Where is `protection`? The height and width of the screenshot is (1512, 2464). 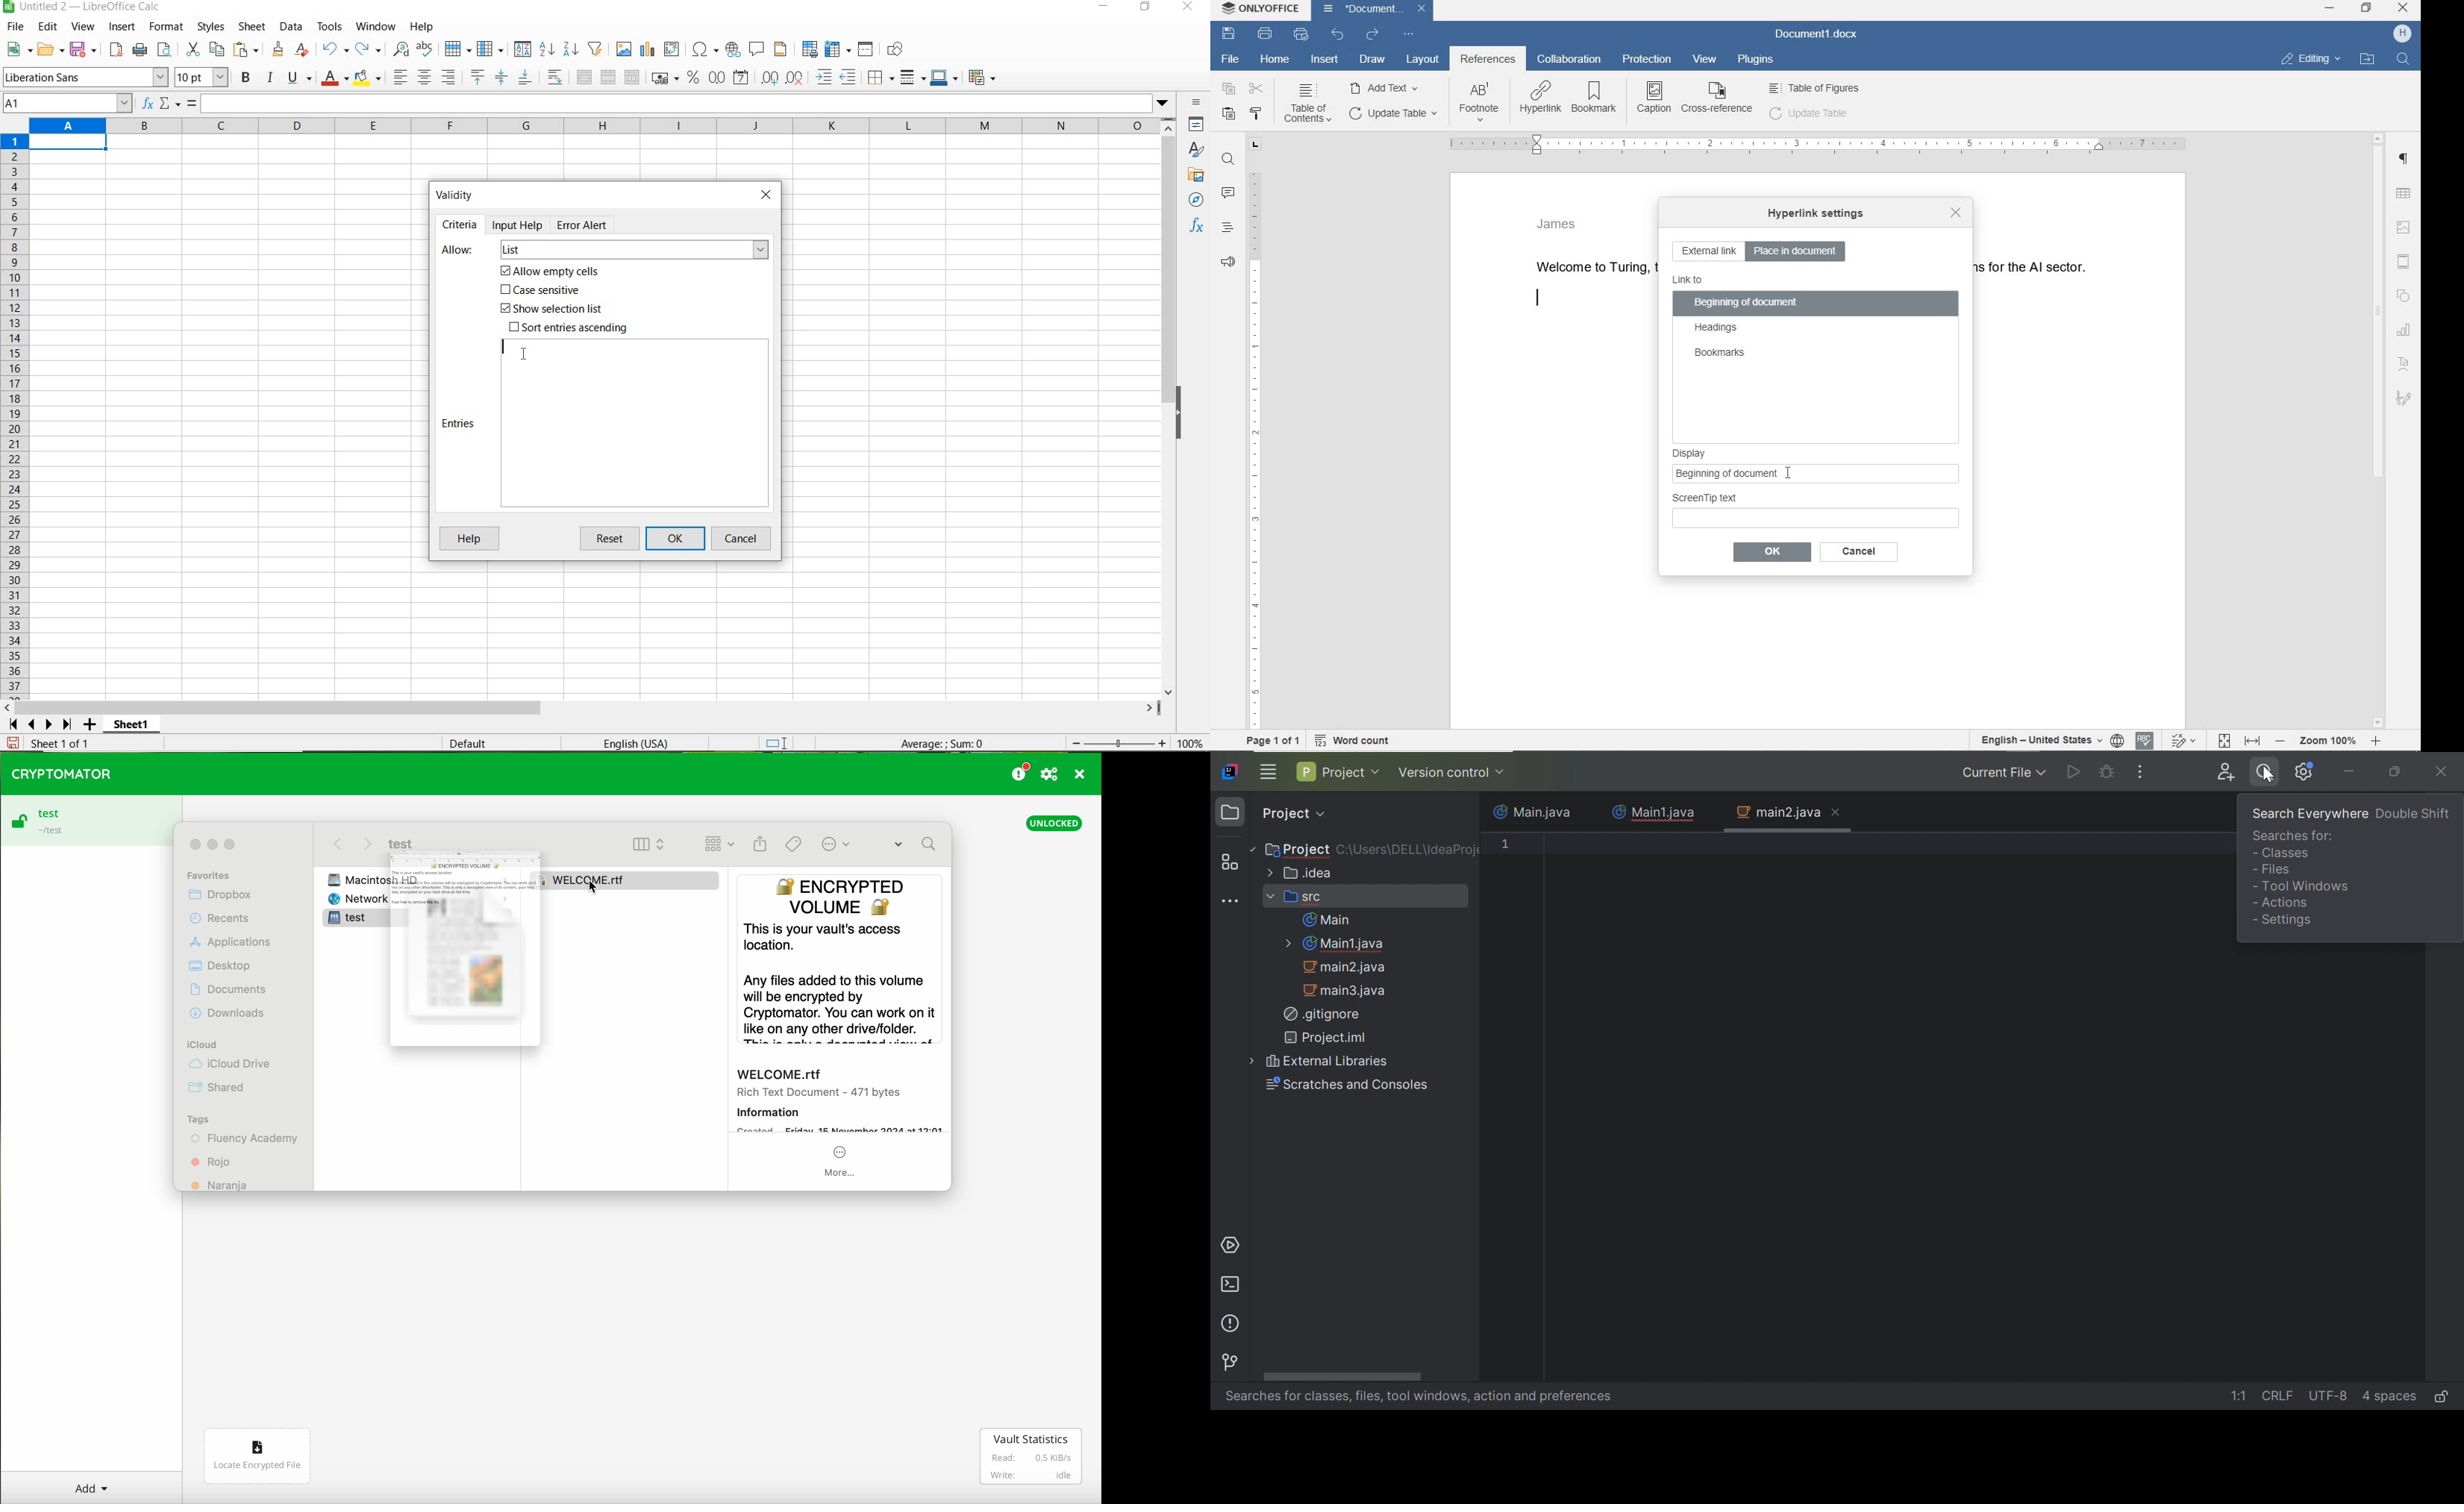
protection is located at coordinates (1648, 61).